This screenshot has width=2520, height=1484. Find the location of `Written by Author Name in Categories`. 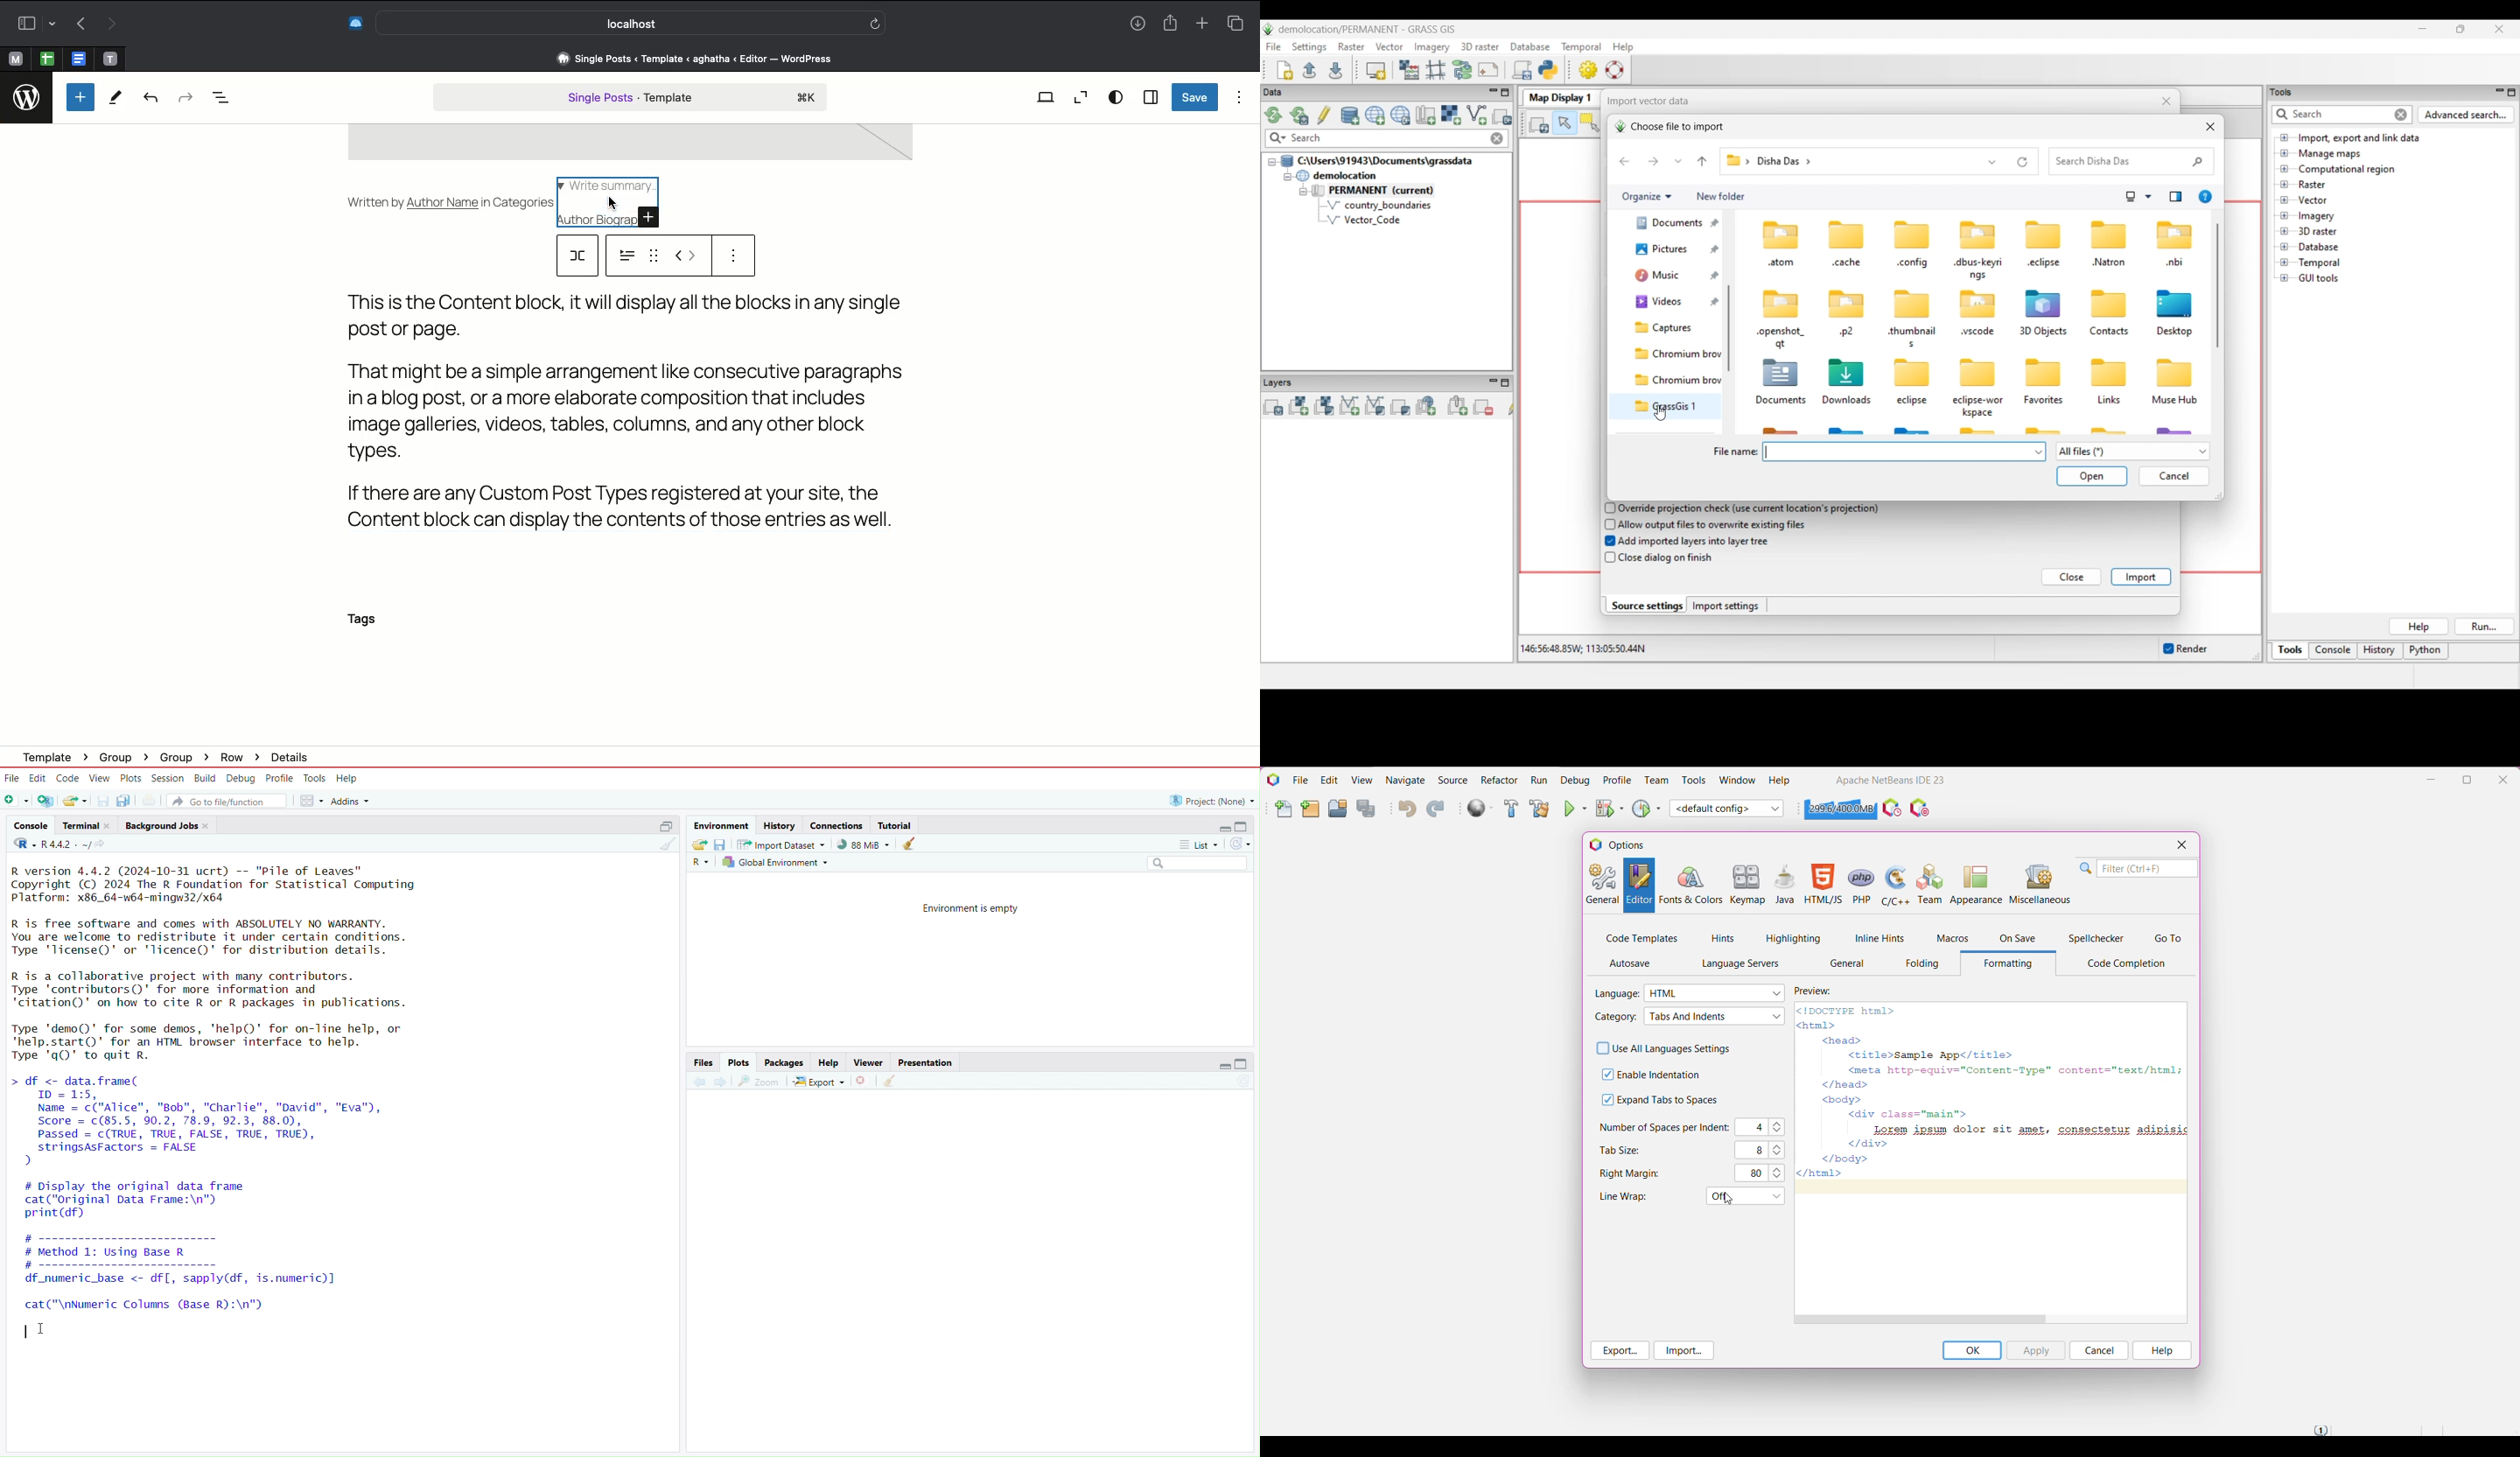

Written by Author Name in Categories is located at coordinates (450, 202).